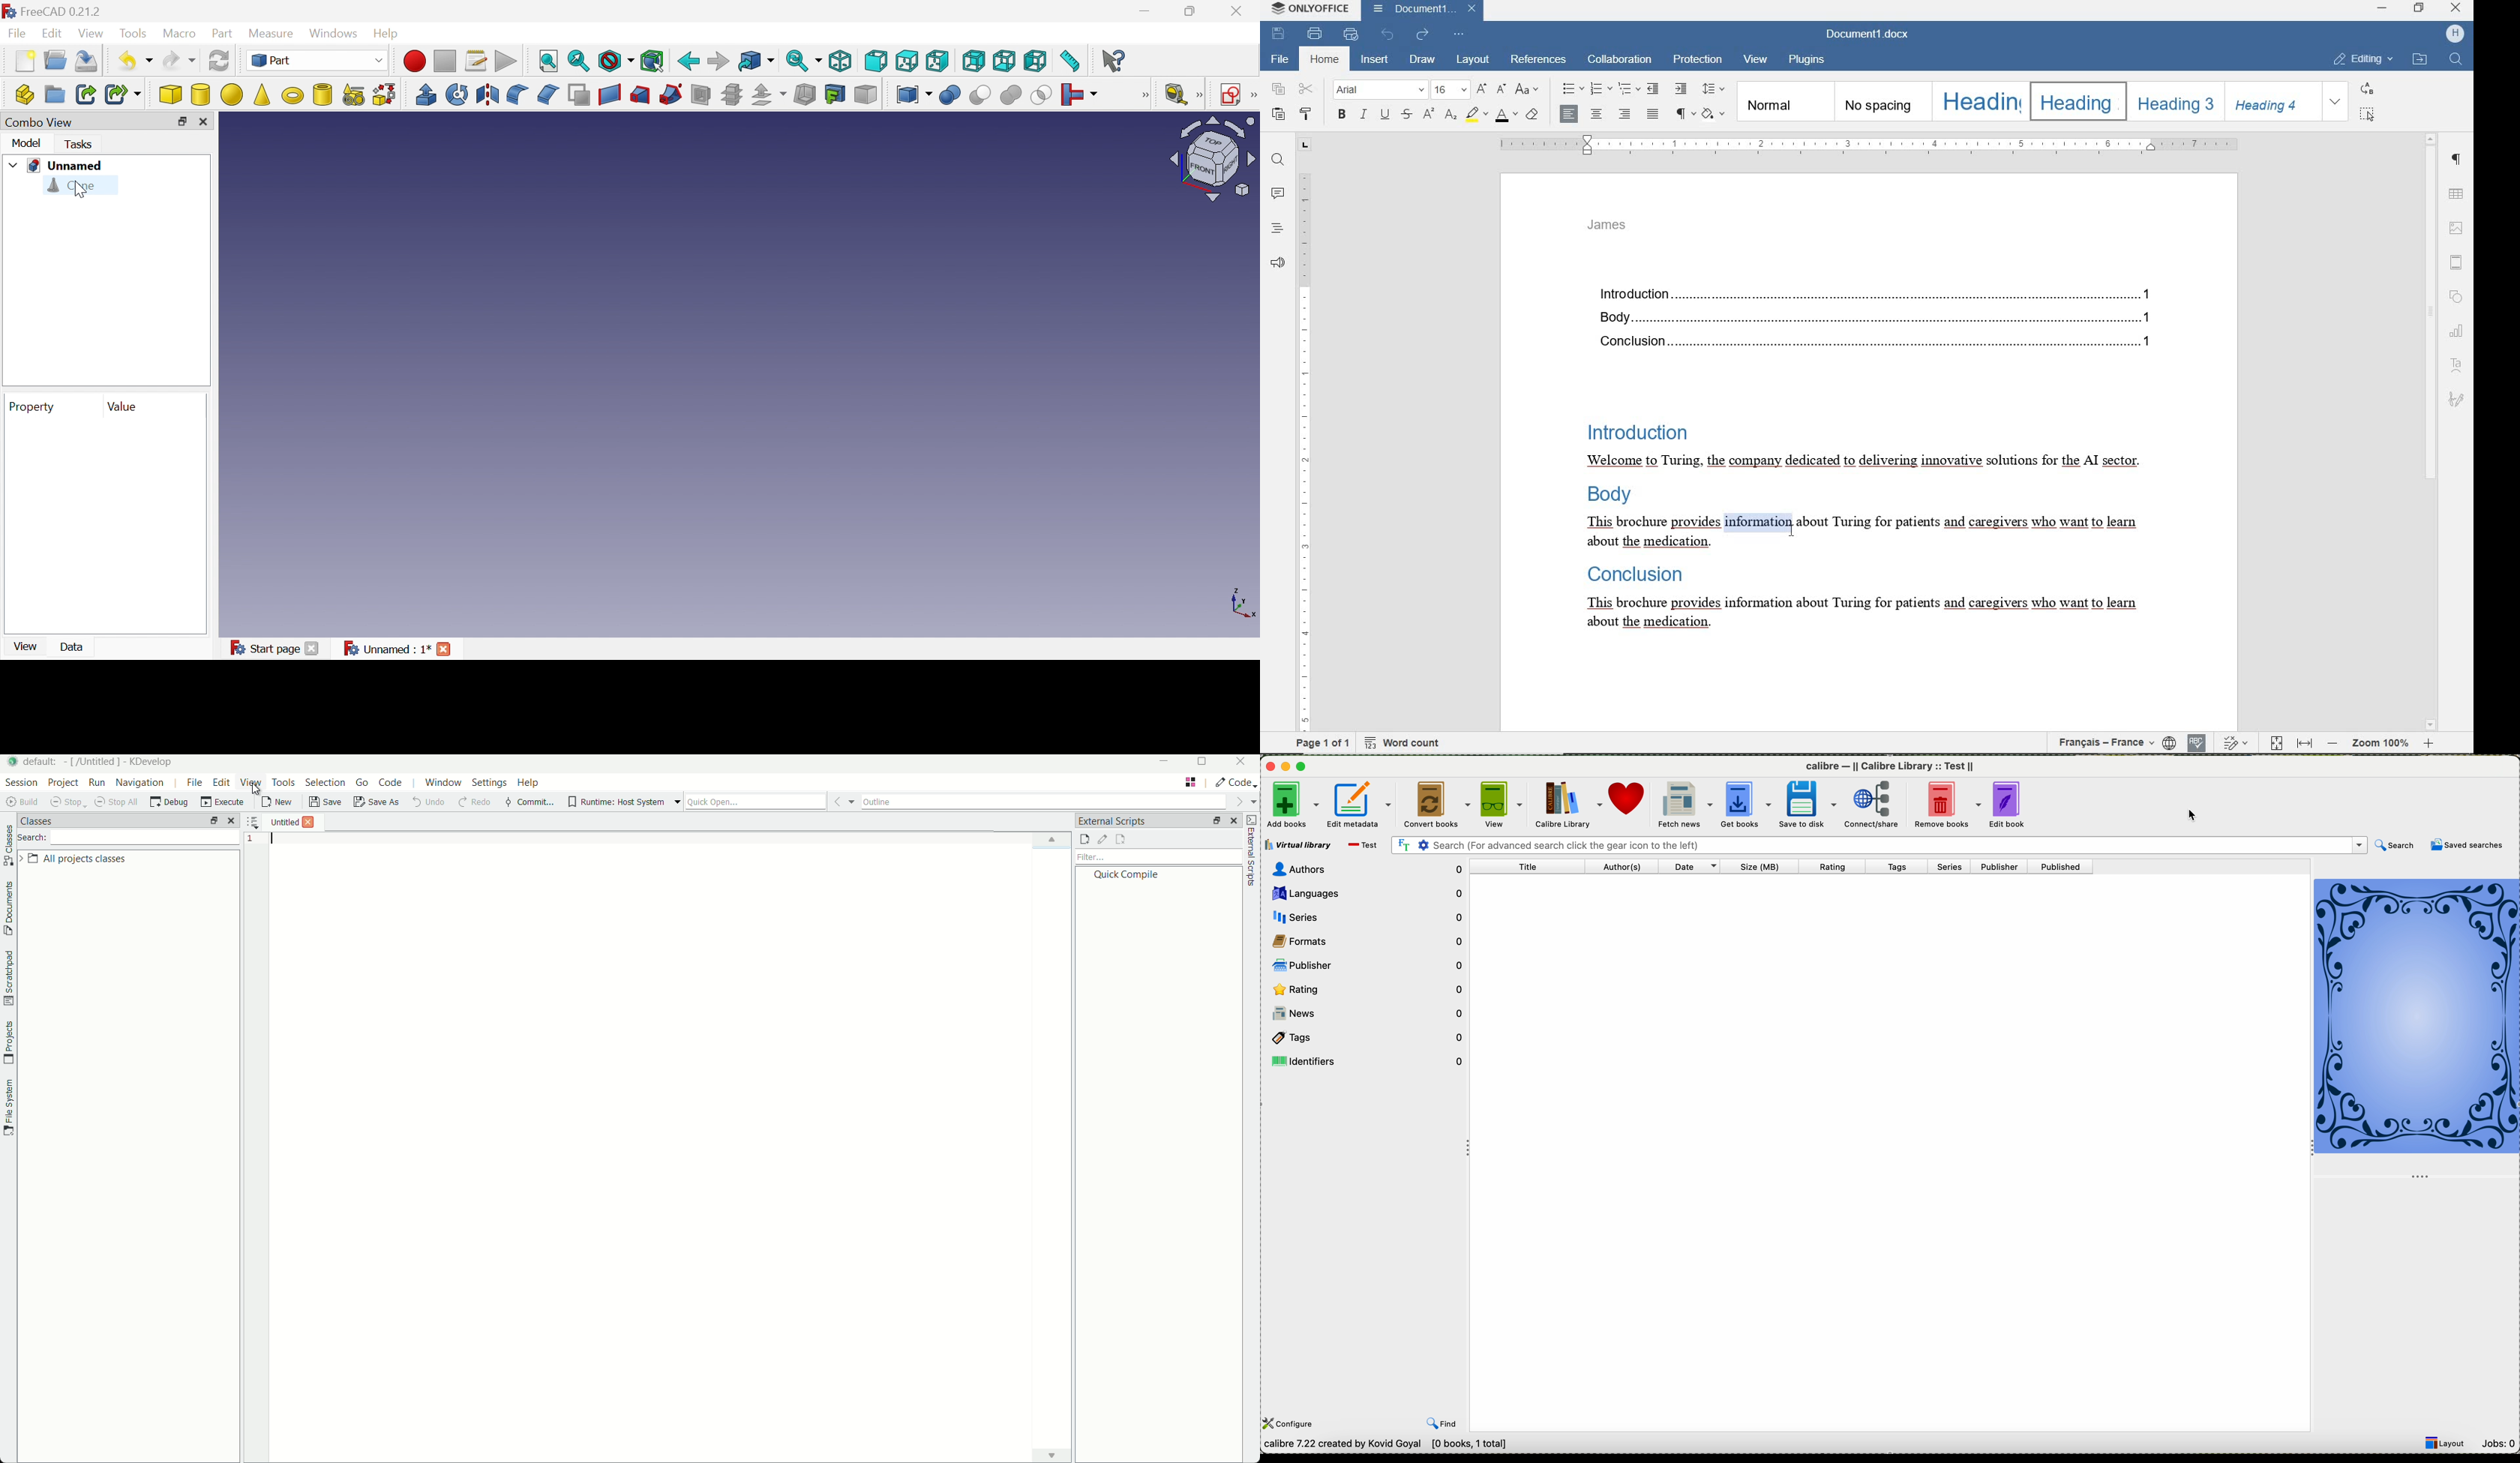 The width and height of the screenshot is (2520, 1484). Describe the element at coordinates (1715, 114) in the screenshot. I see `SHADING` at that location.